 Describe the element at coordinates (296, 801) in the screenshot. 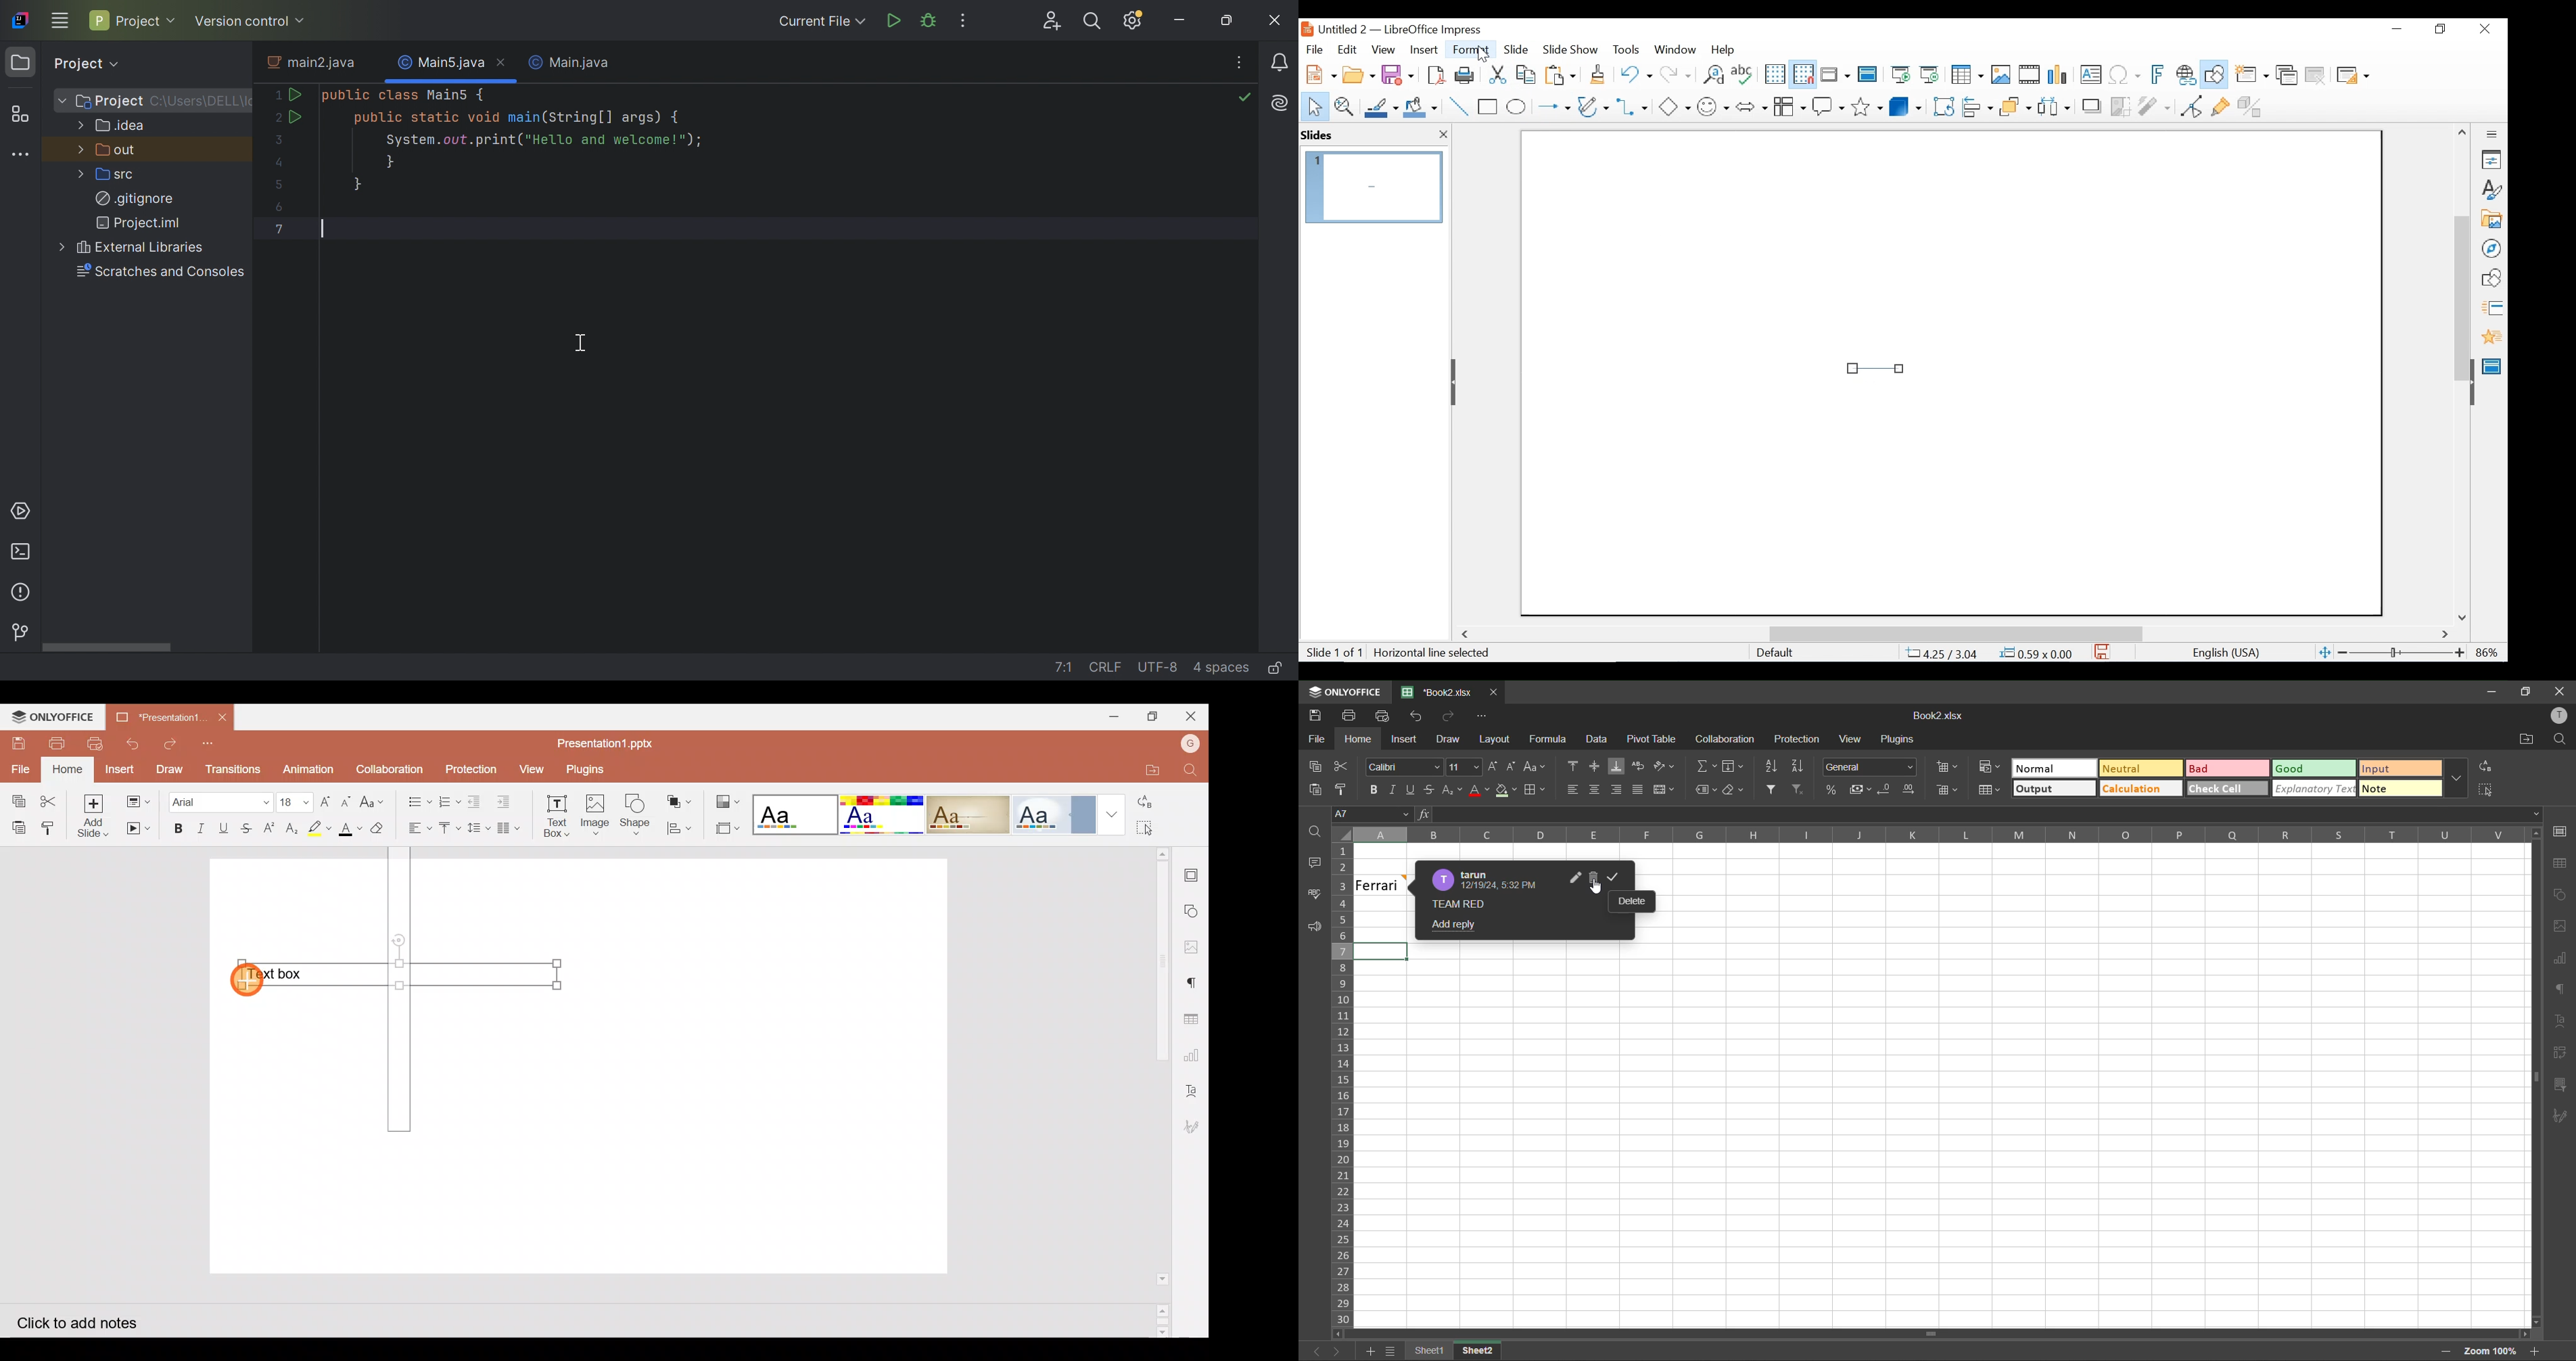

I see `Font size` at that location.